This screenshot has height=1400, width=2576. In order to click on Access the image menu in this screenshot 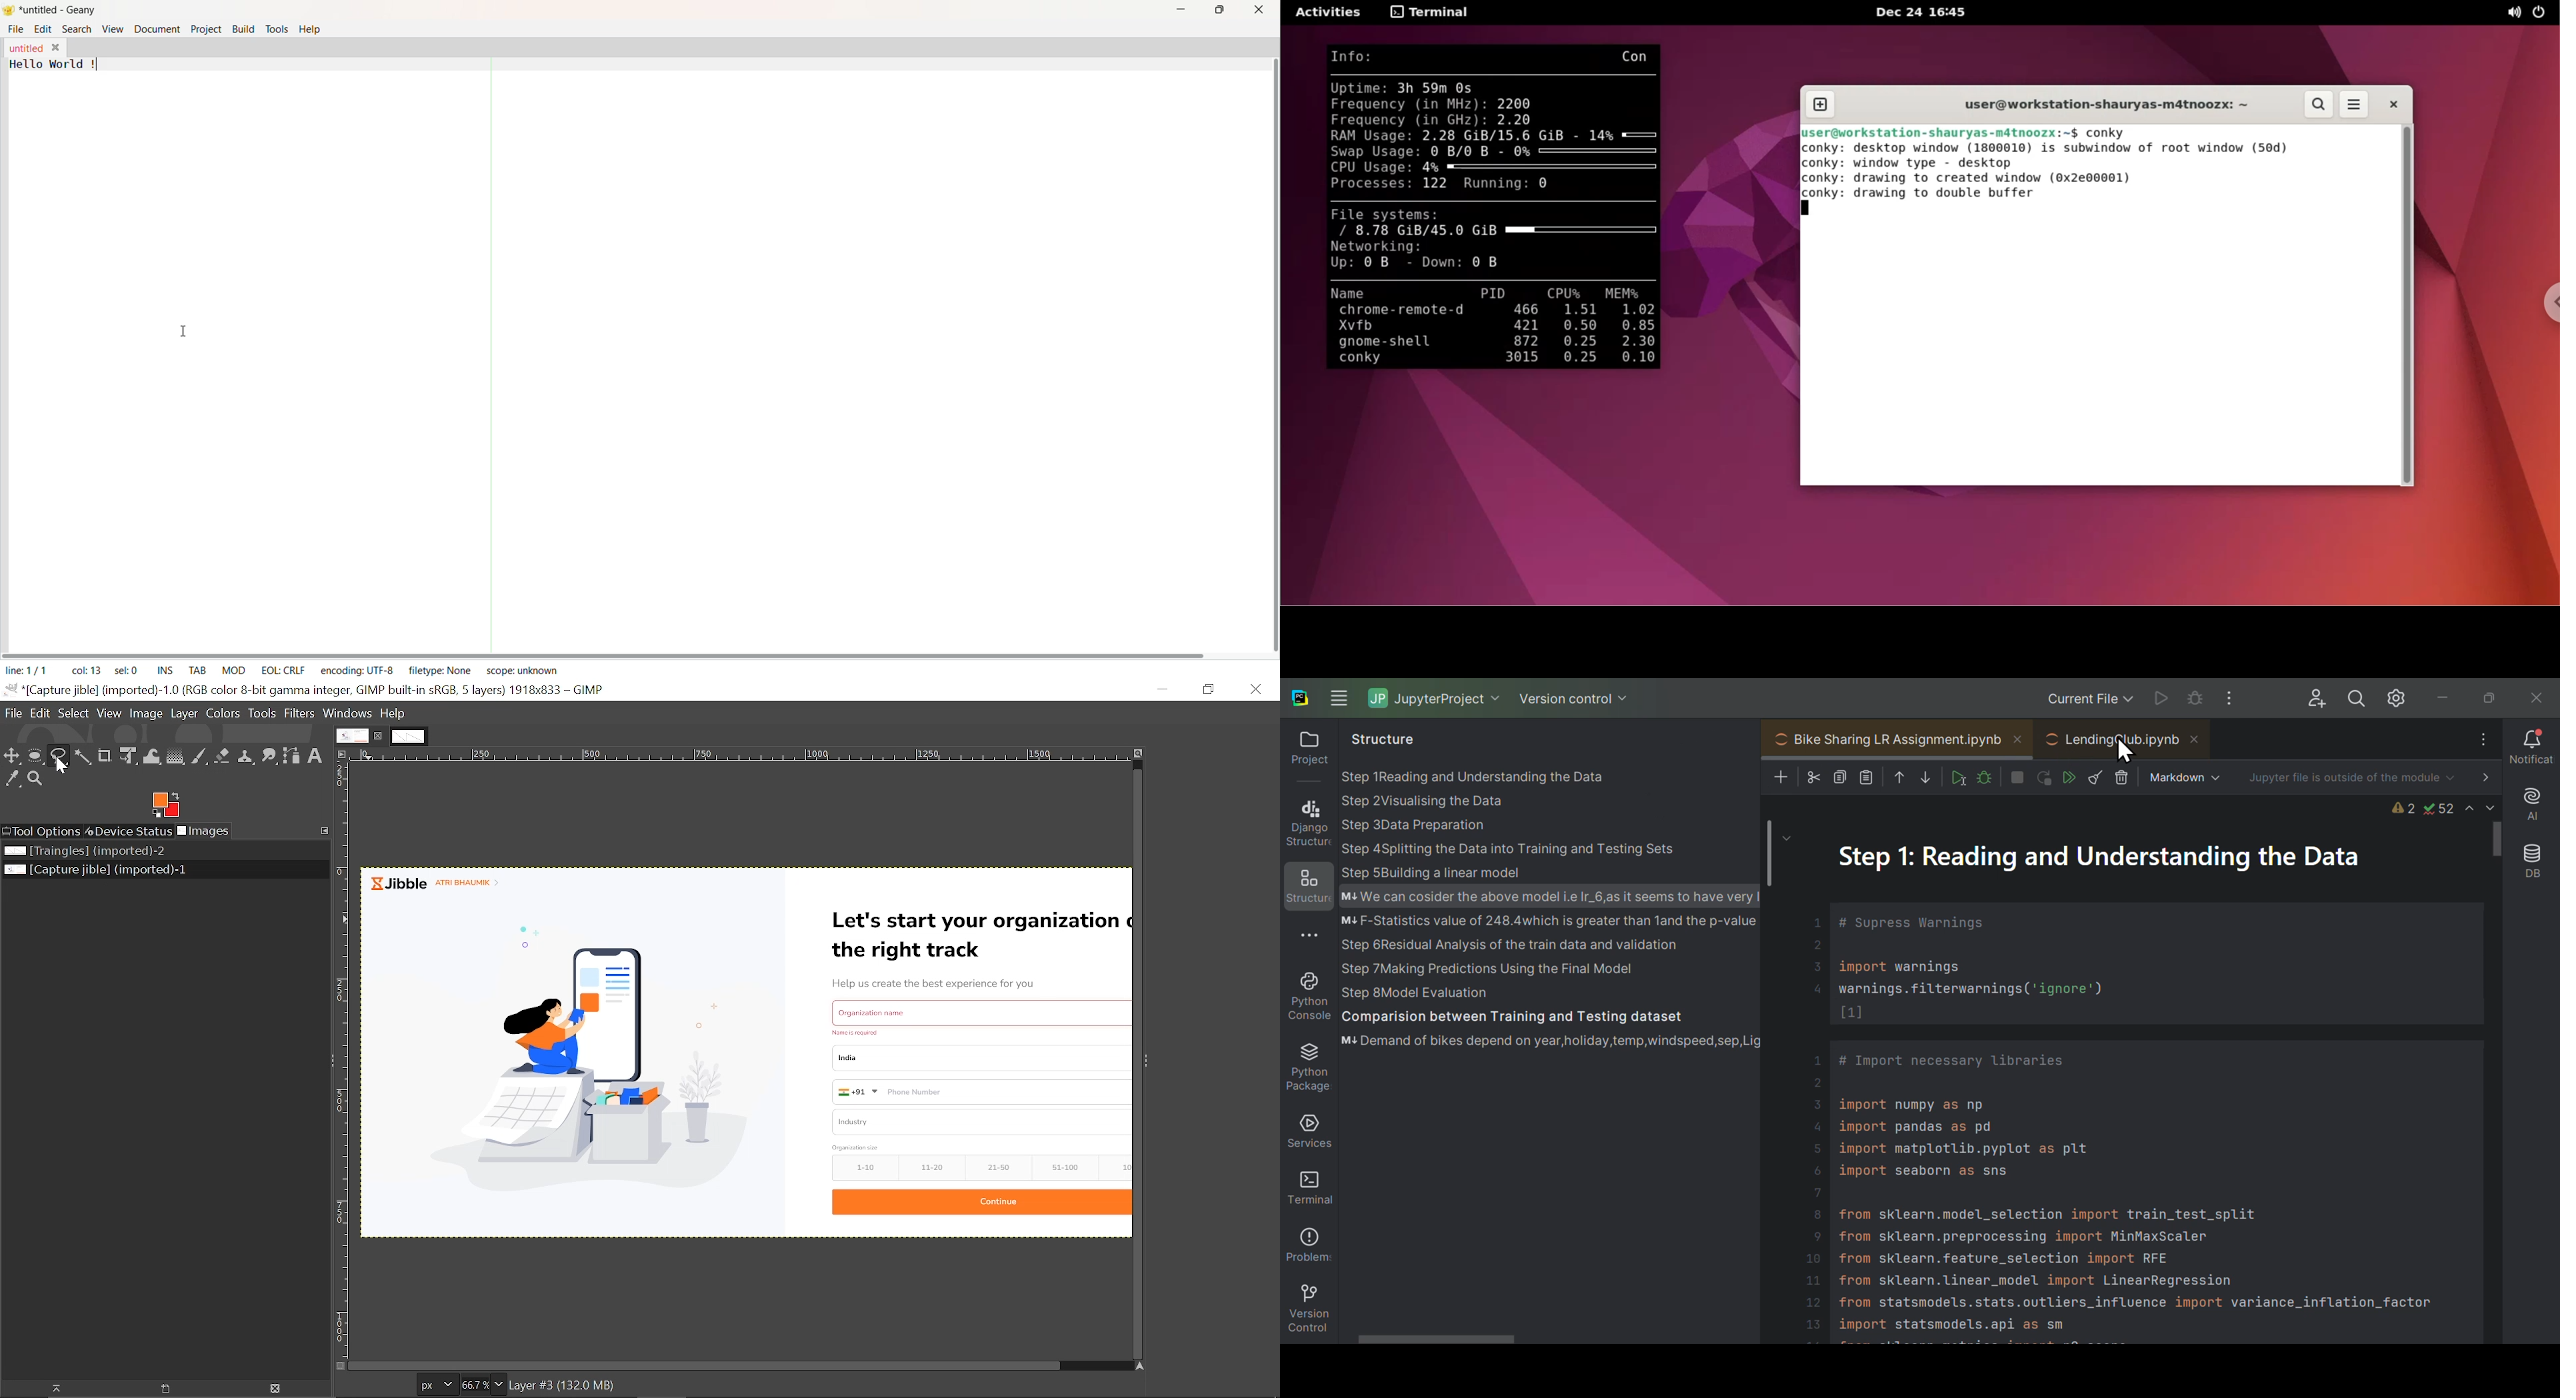, I will do `click(344, 755)`.